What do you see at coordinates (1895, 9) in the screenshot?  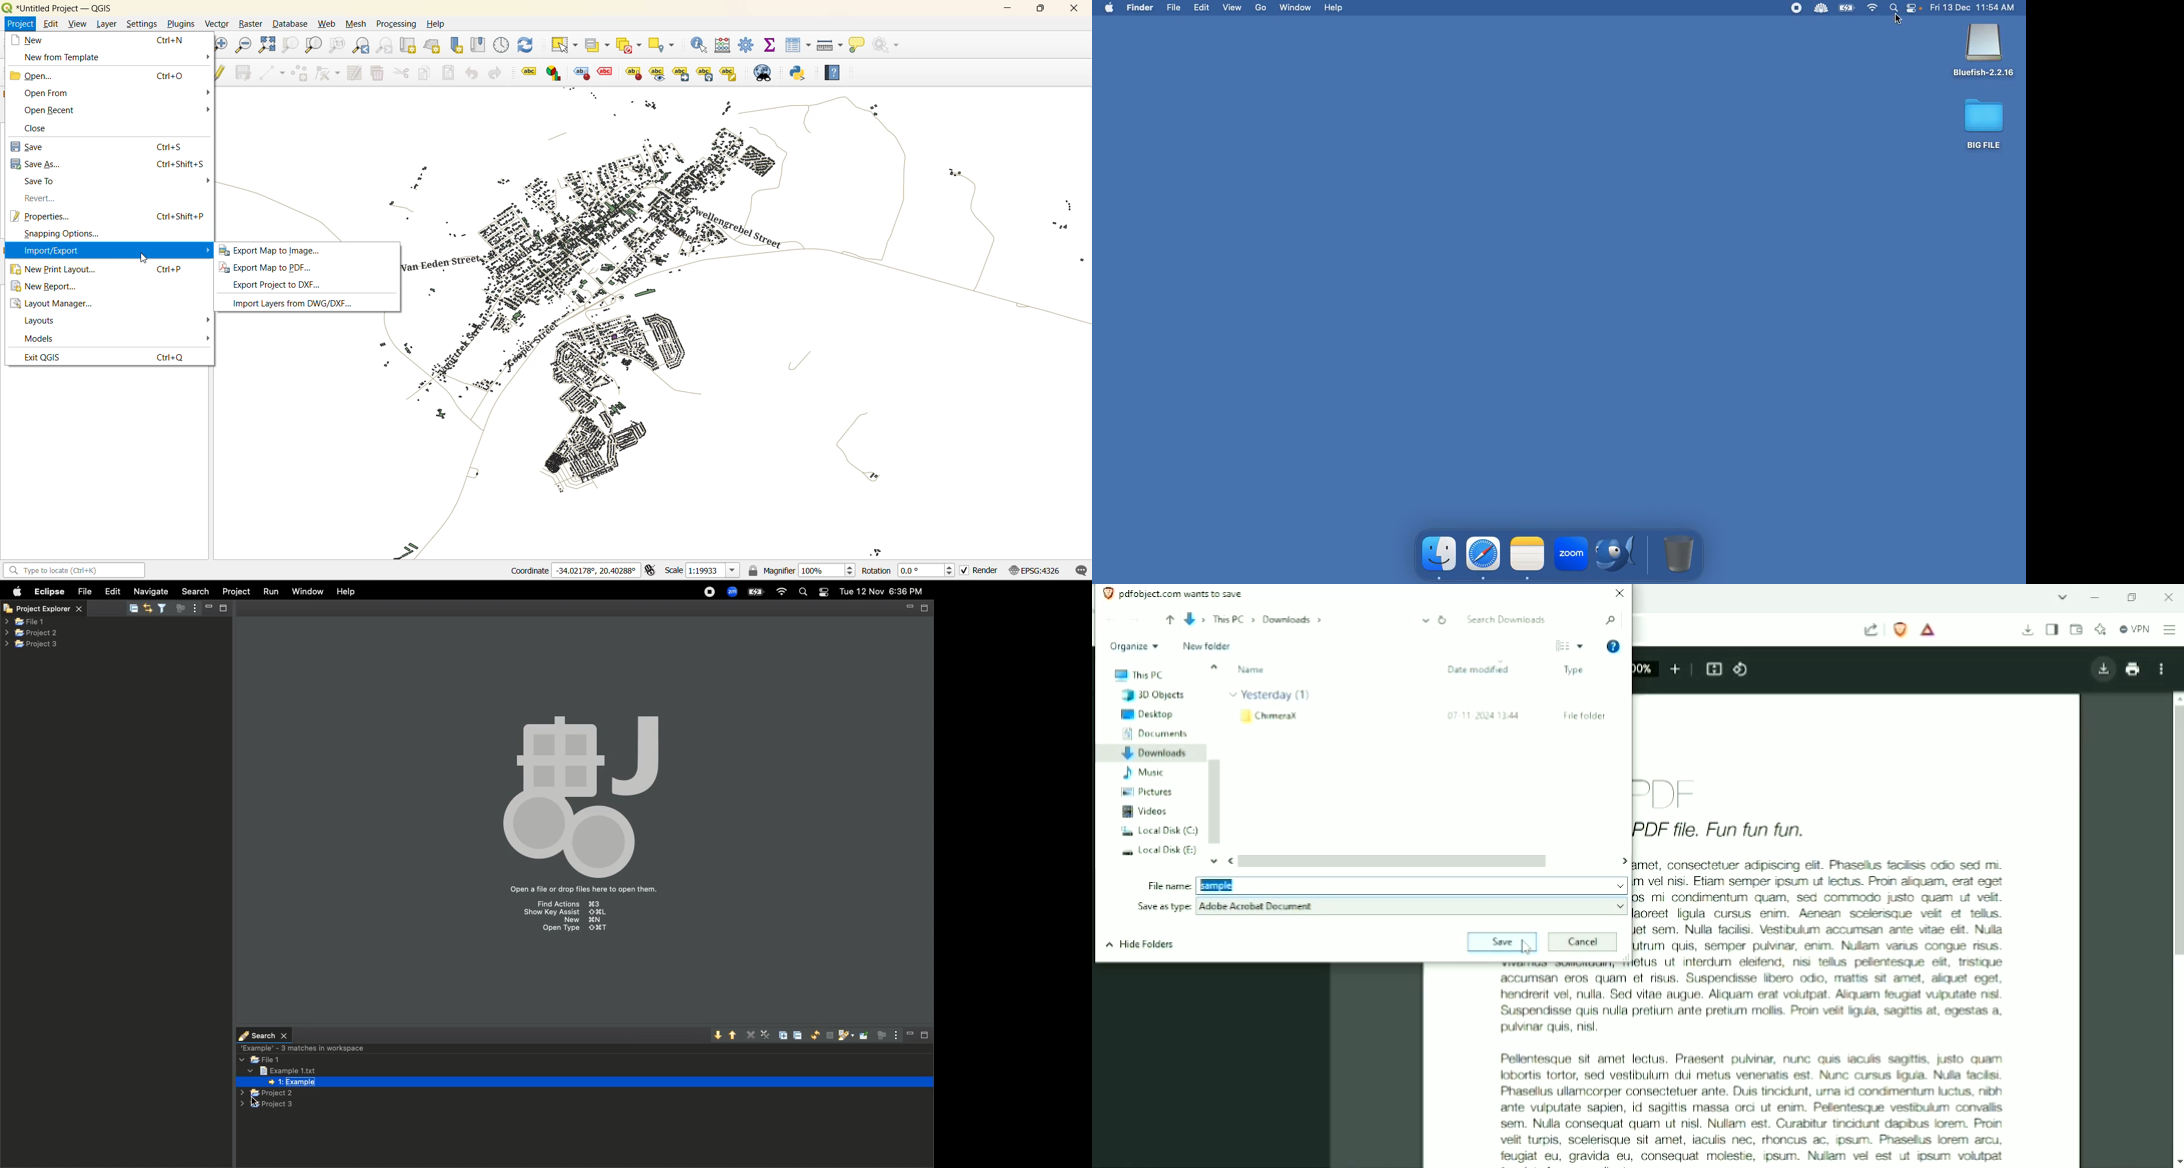 I see `Search` at bounding box center [1895, 9].